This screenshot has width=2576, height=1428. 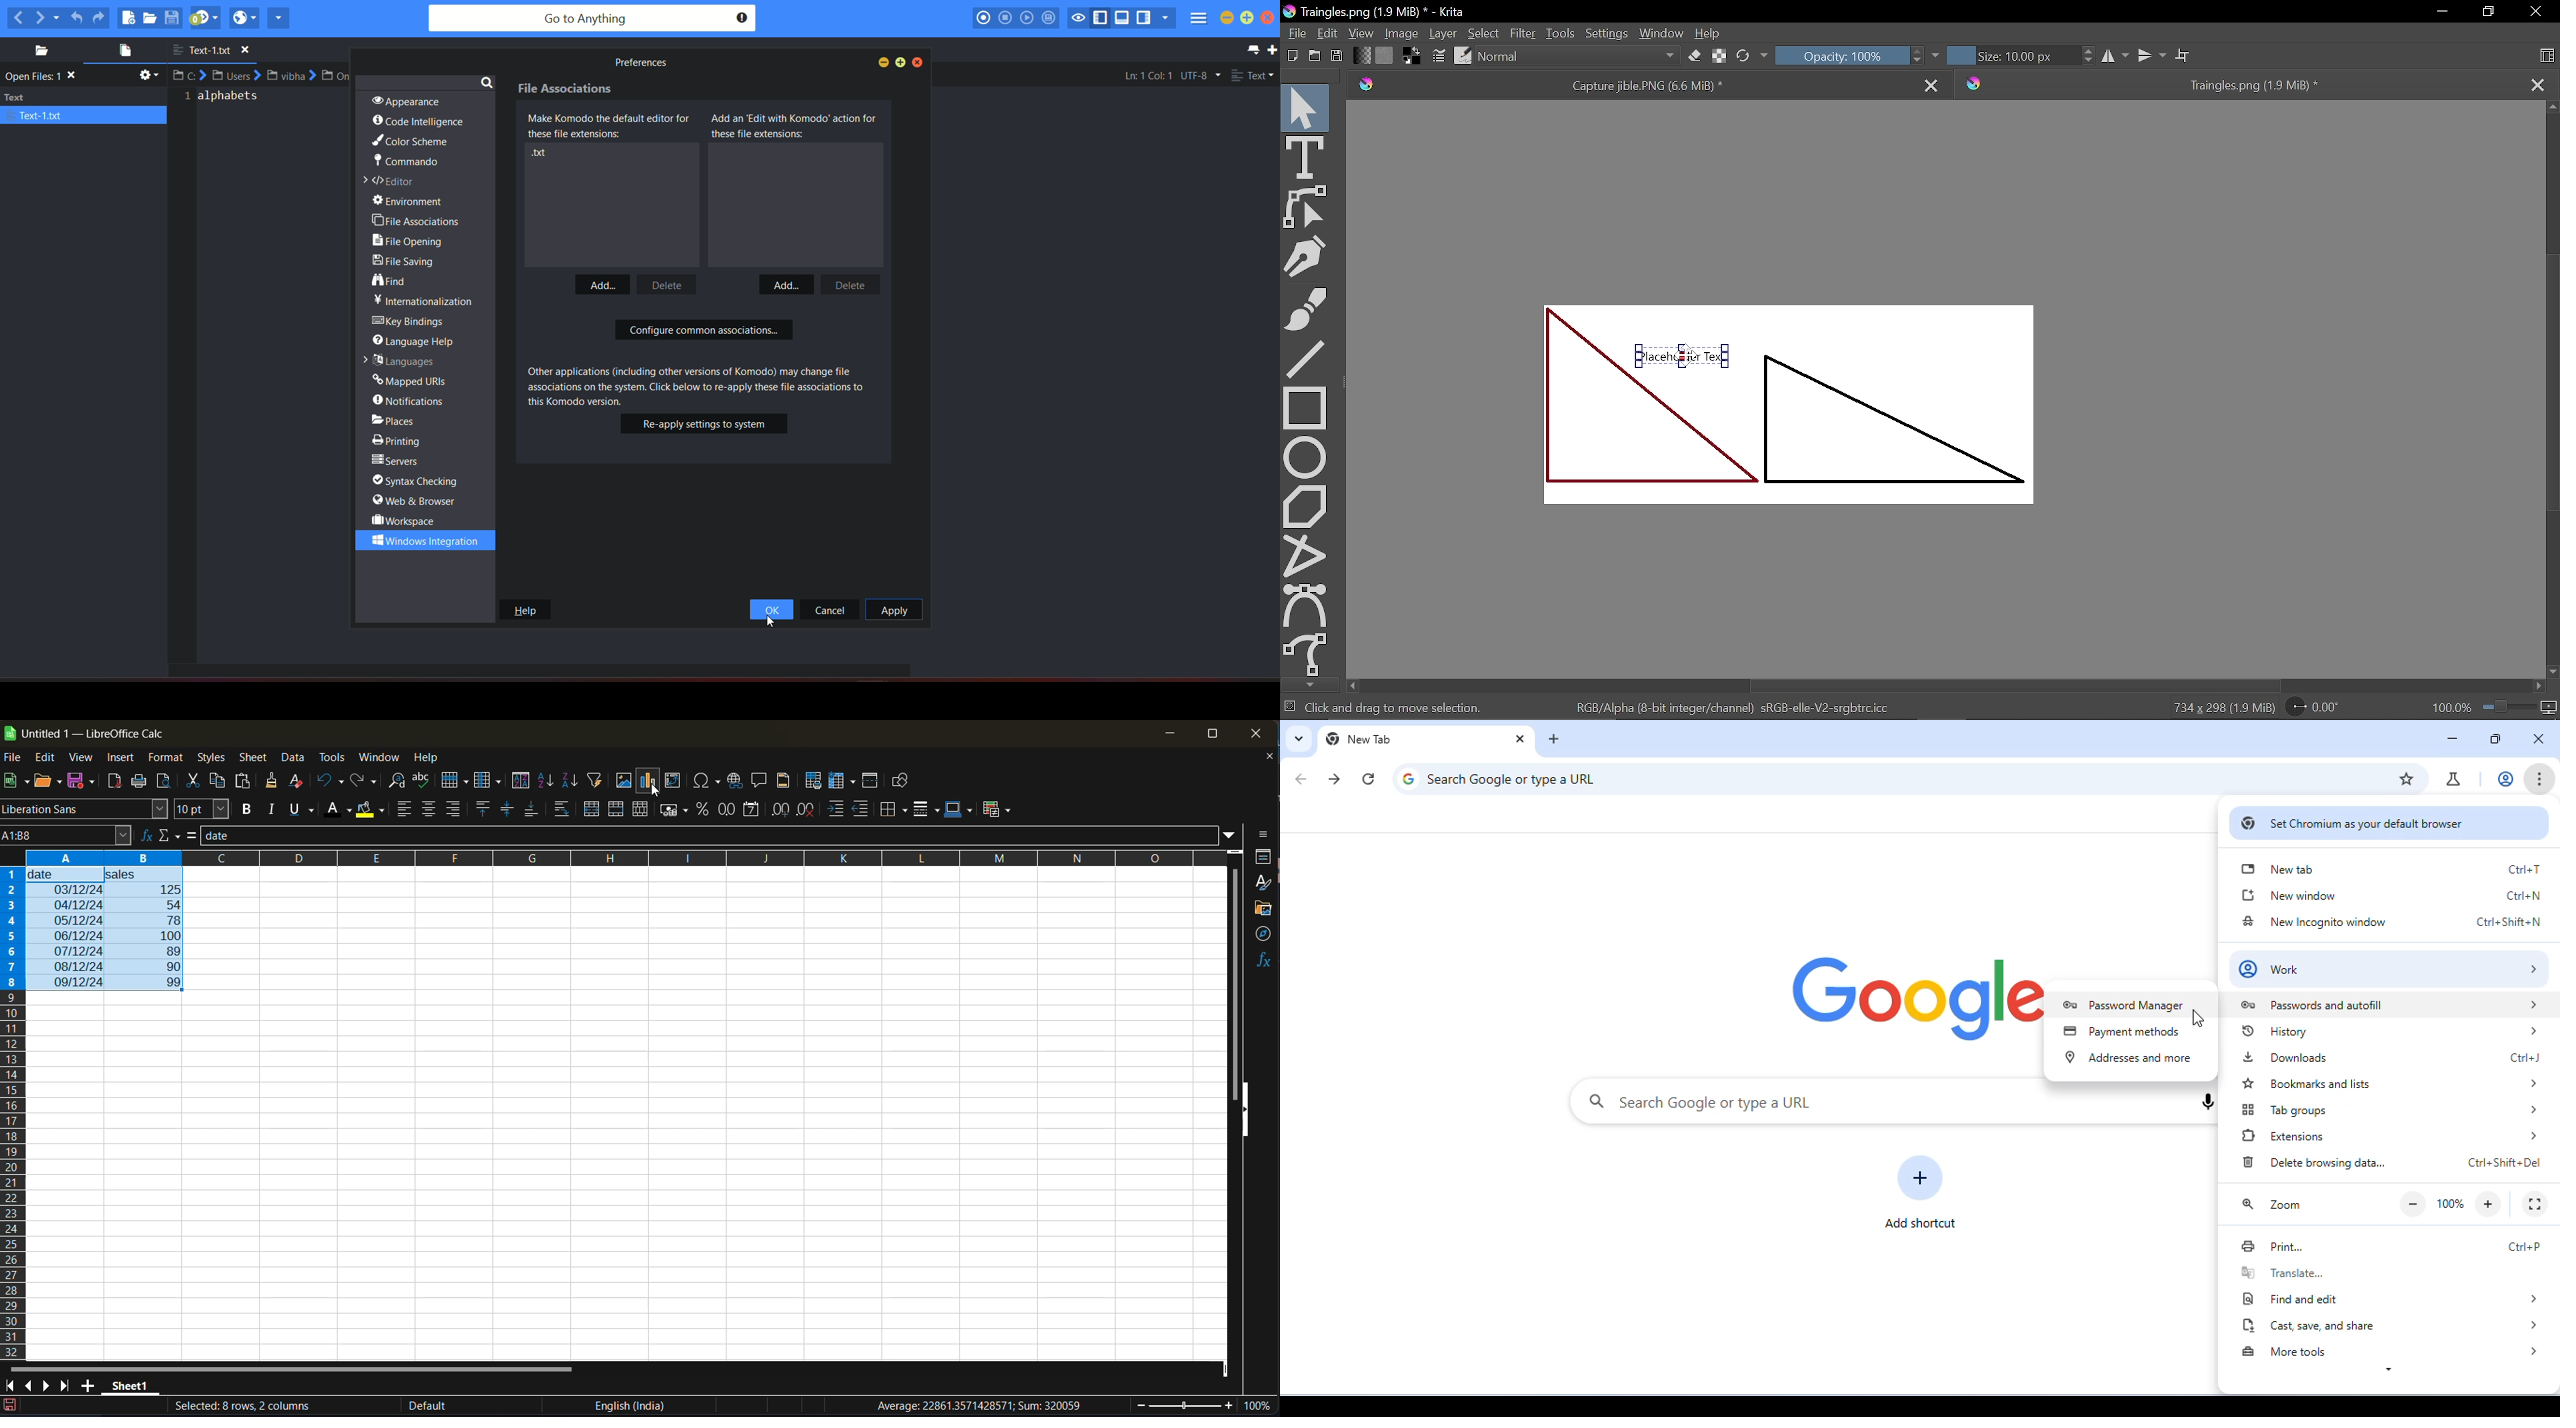 I want to click on help, so click(x=434, y=758).